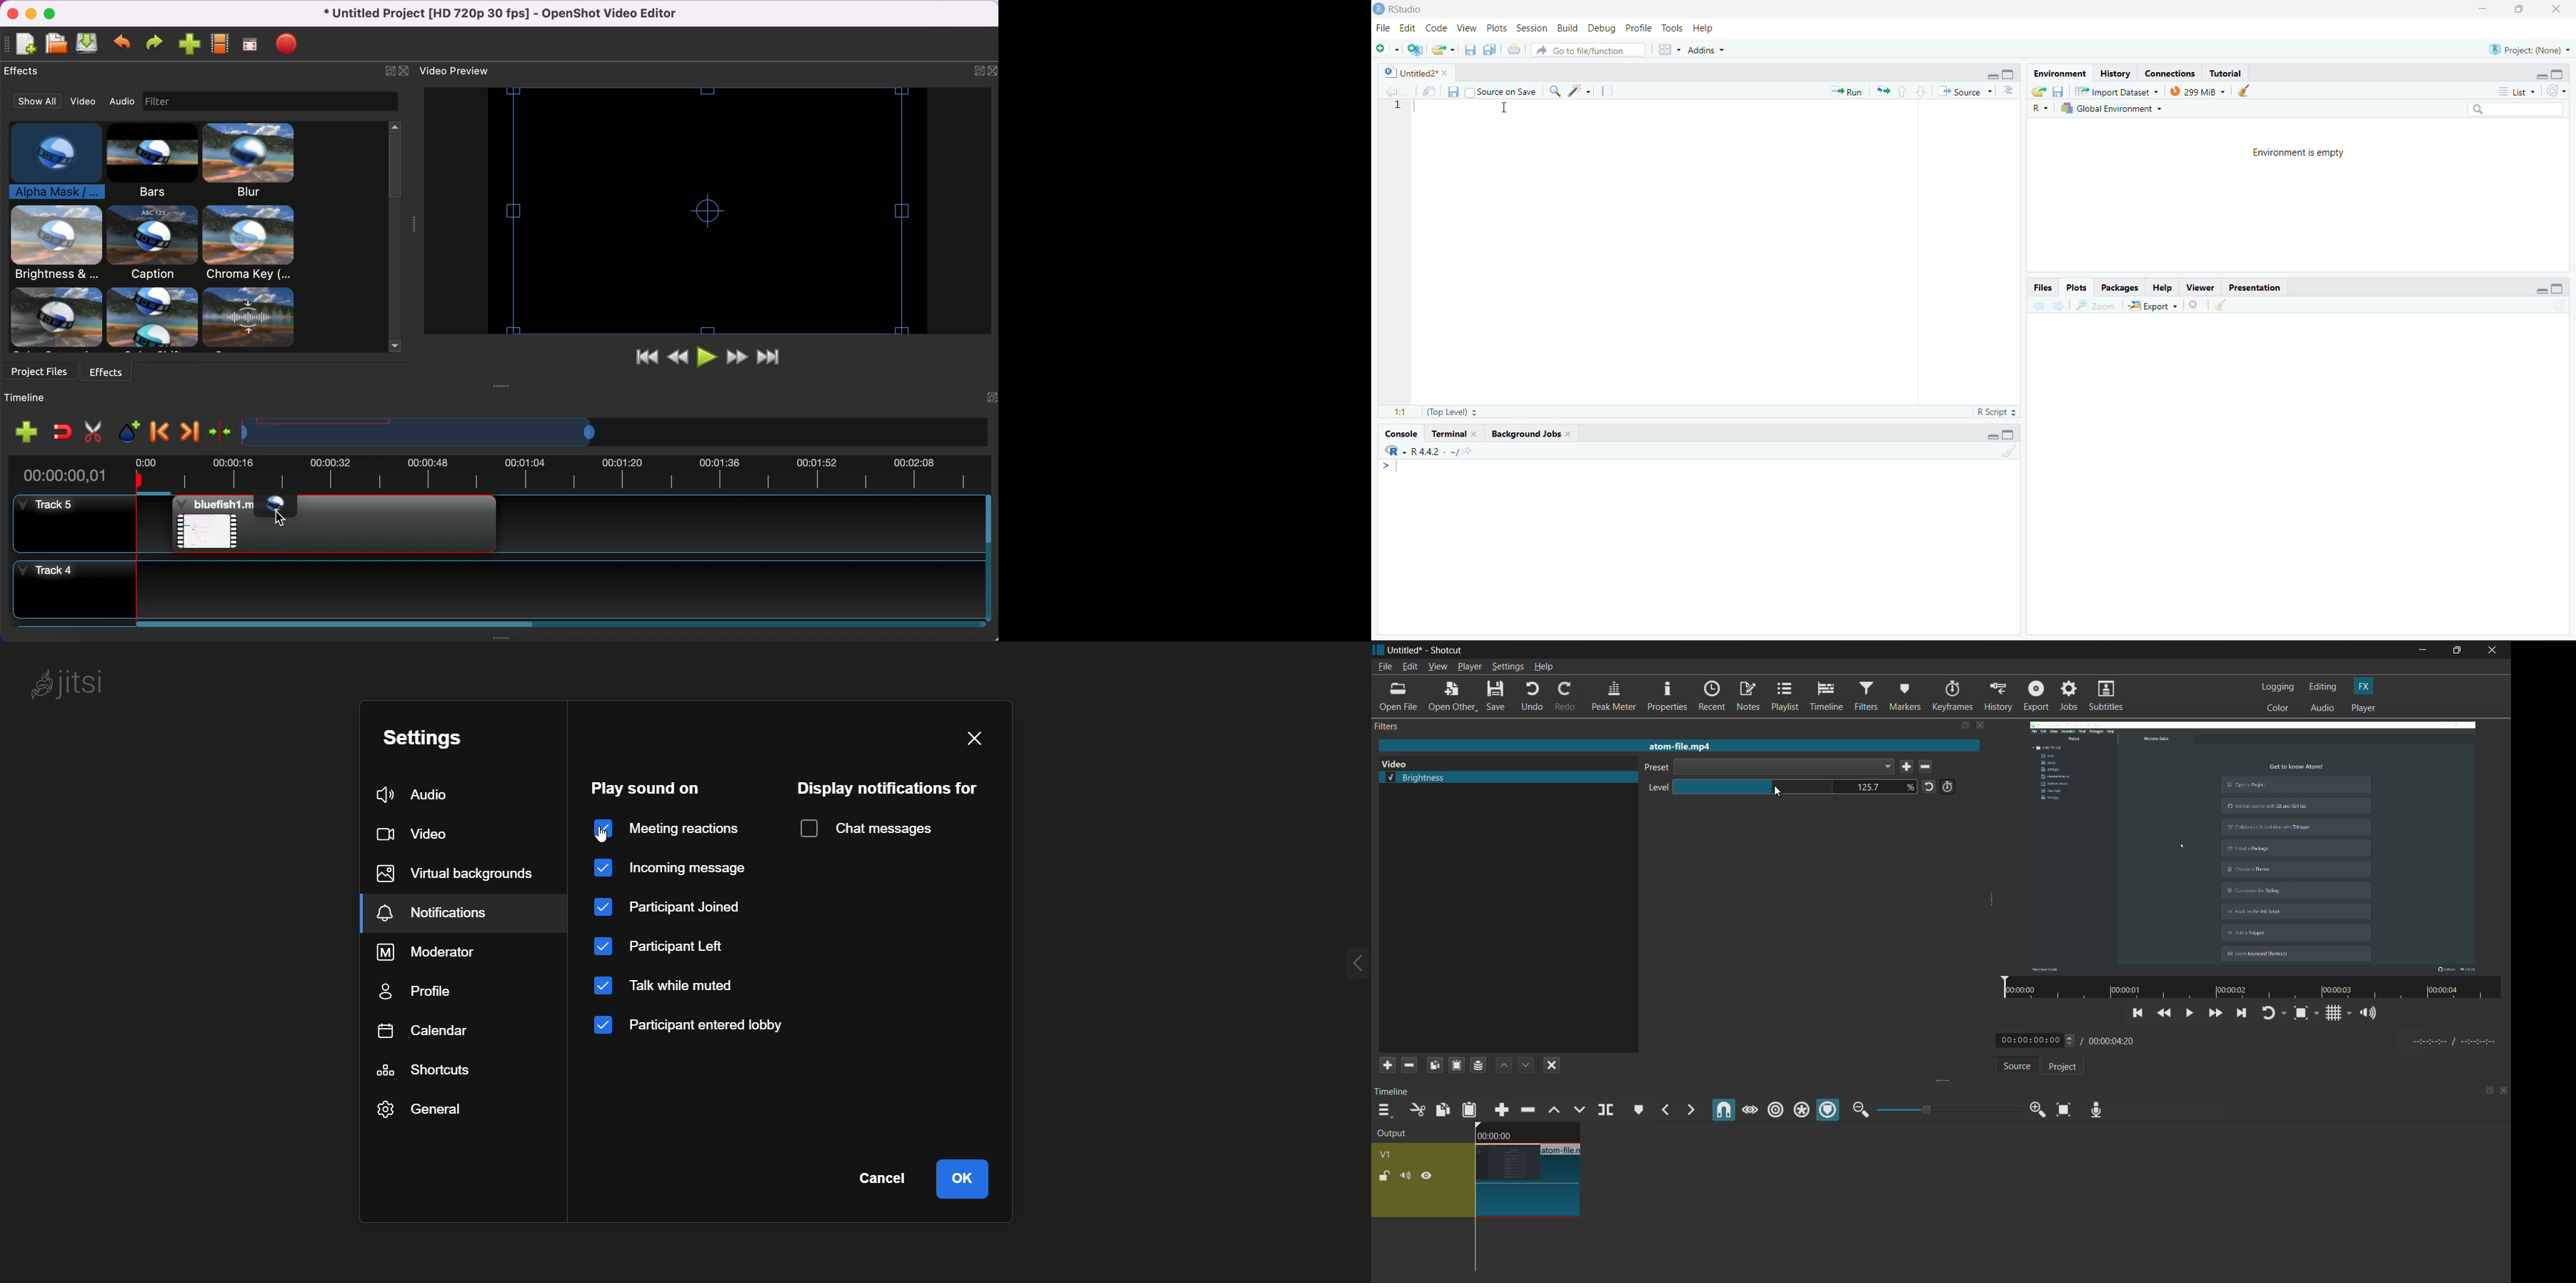 The width and height of the screenshot is (2576, 1288). What do you see at coordinates (1944, 1109) in the screenshot?
I see `zoom bar` at bounding box center [1944, 1109].